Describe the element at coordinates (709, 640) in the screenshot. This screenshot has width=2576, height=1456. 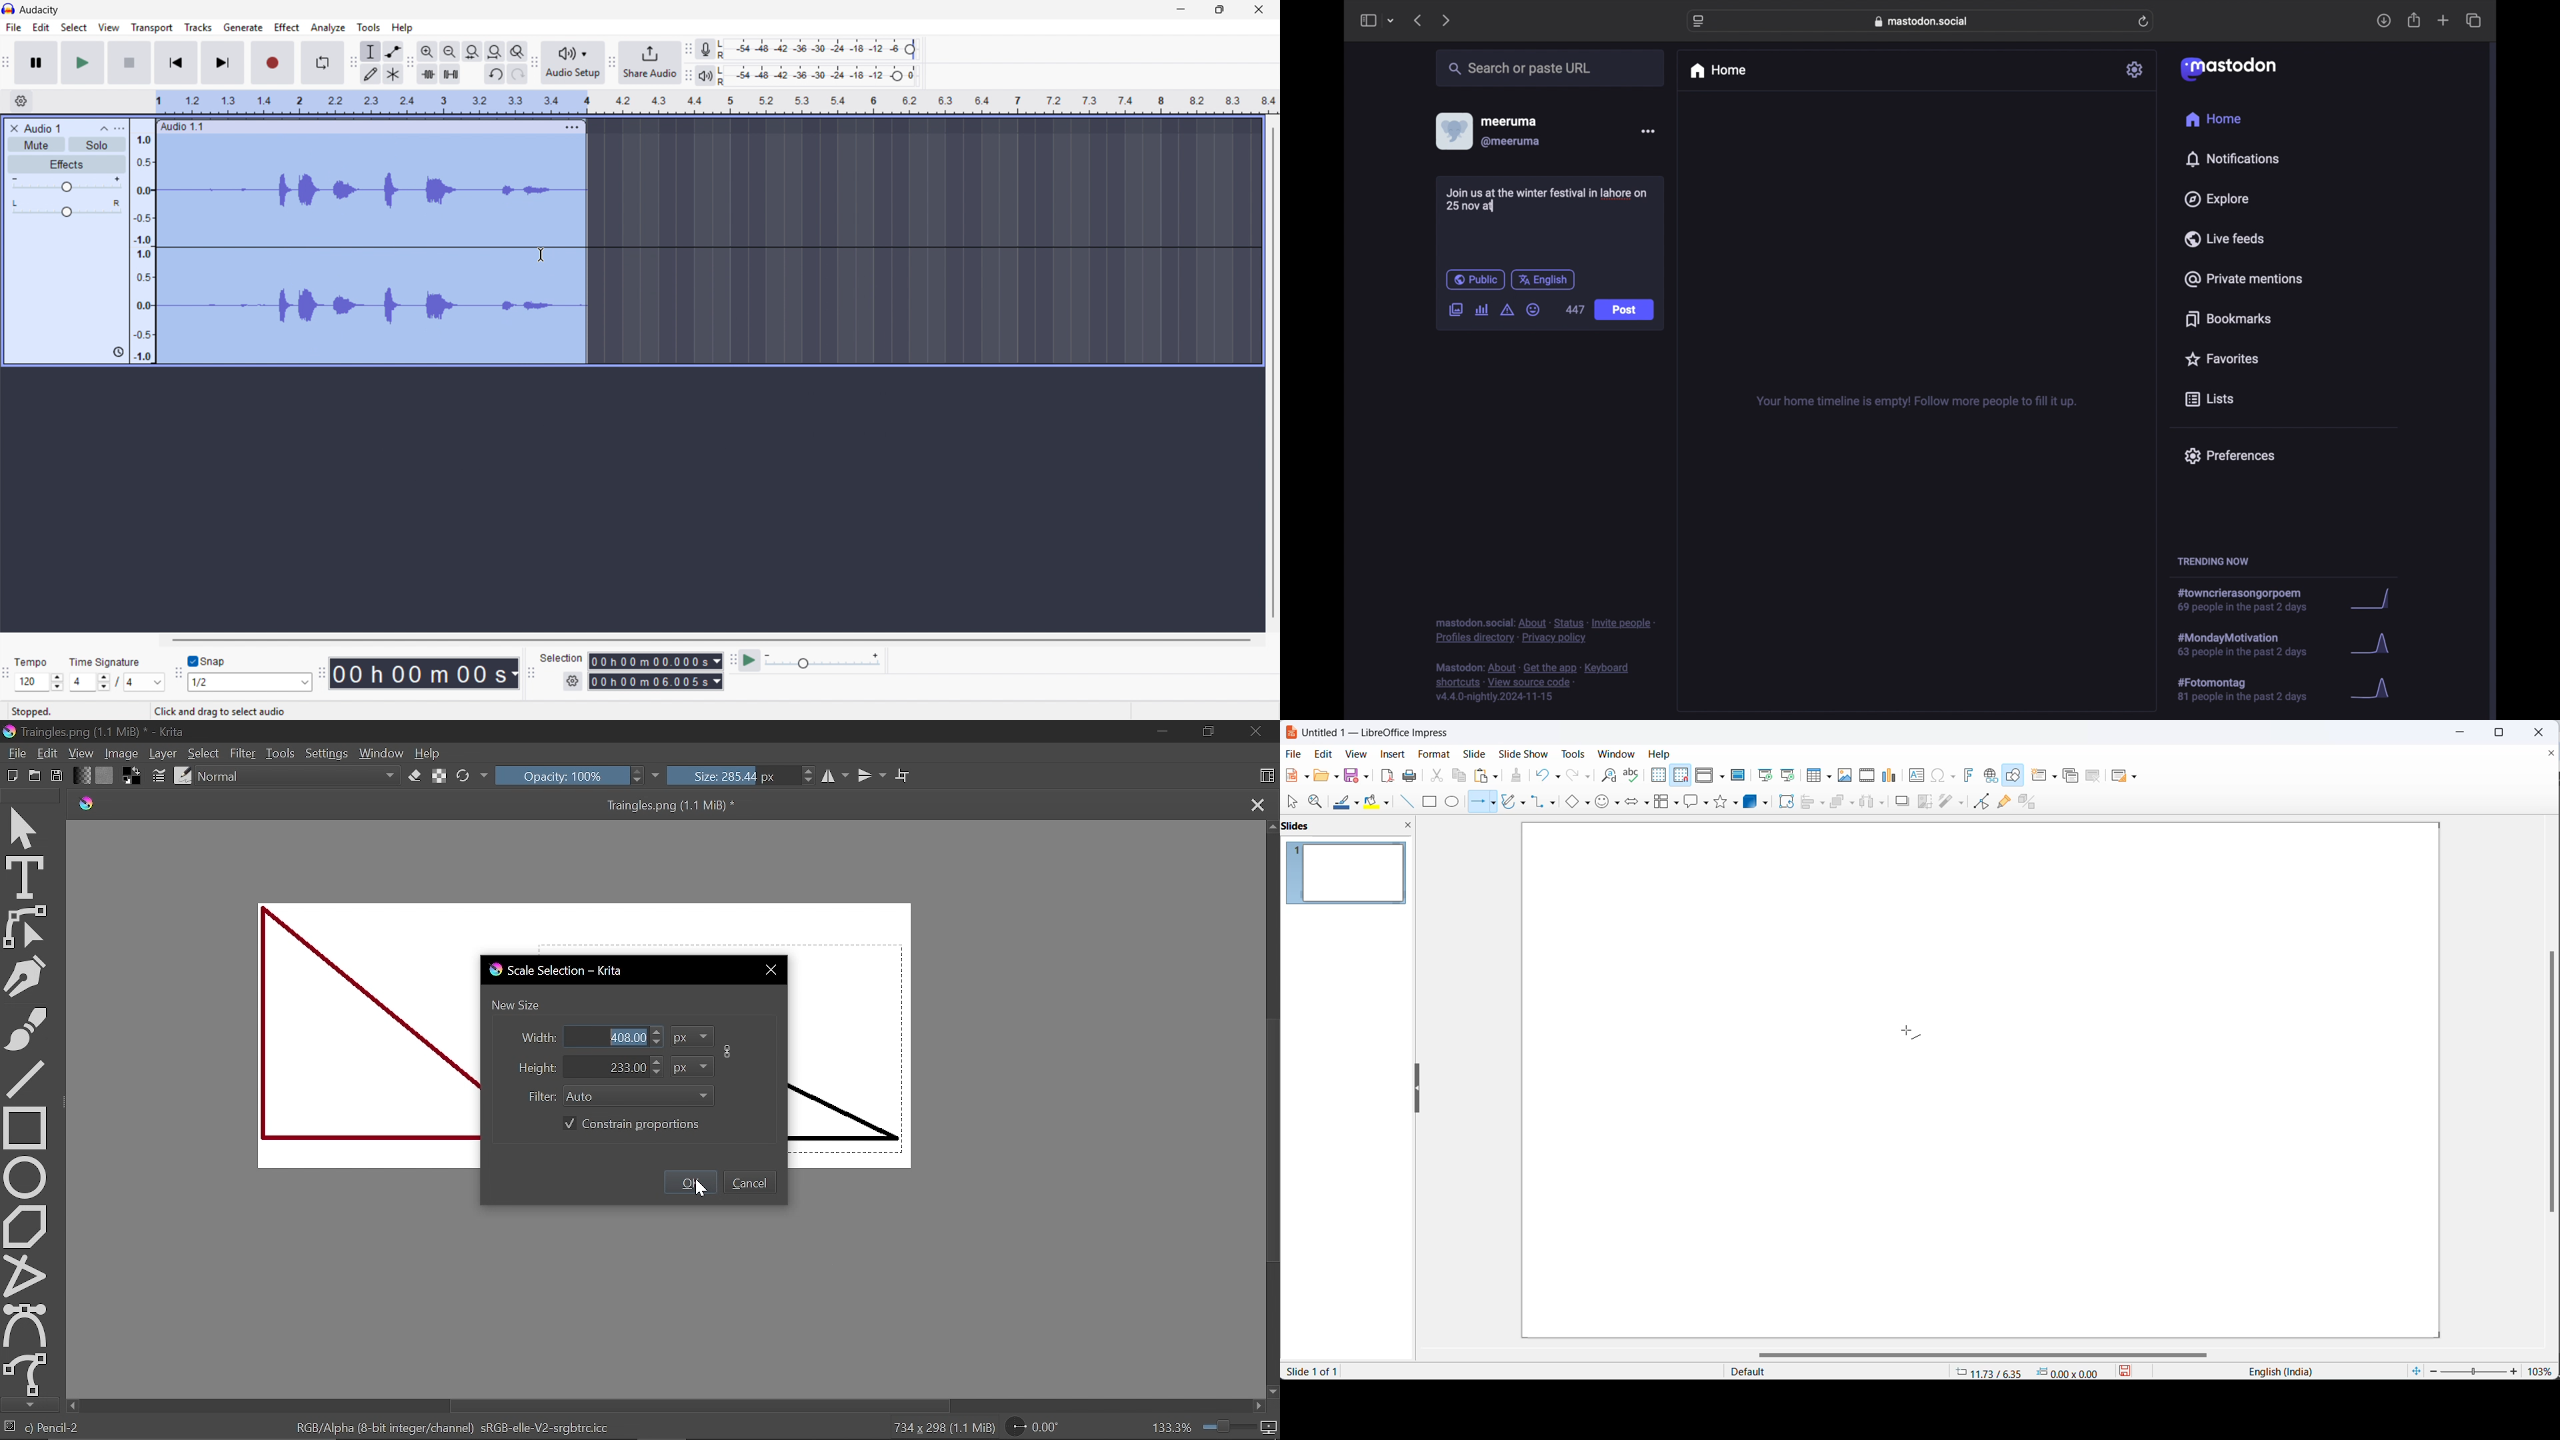
I see `Horizontal scroll bar` at that location.